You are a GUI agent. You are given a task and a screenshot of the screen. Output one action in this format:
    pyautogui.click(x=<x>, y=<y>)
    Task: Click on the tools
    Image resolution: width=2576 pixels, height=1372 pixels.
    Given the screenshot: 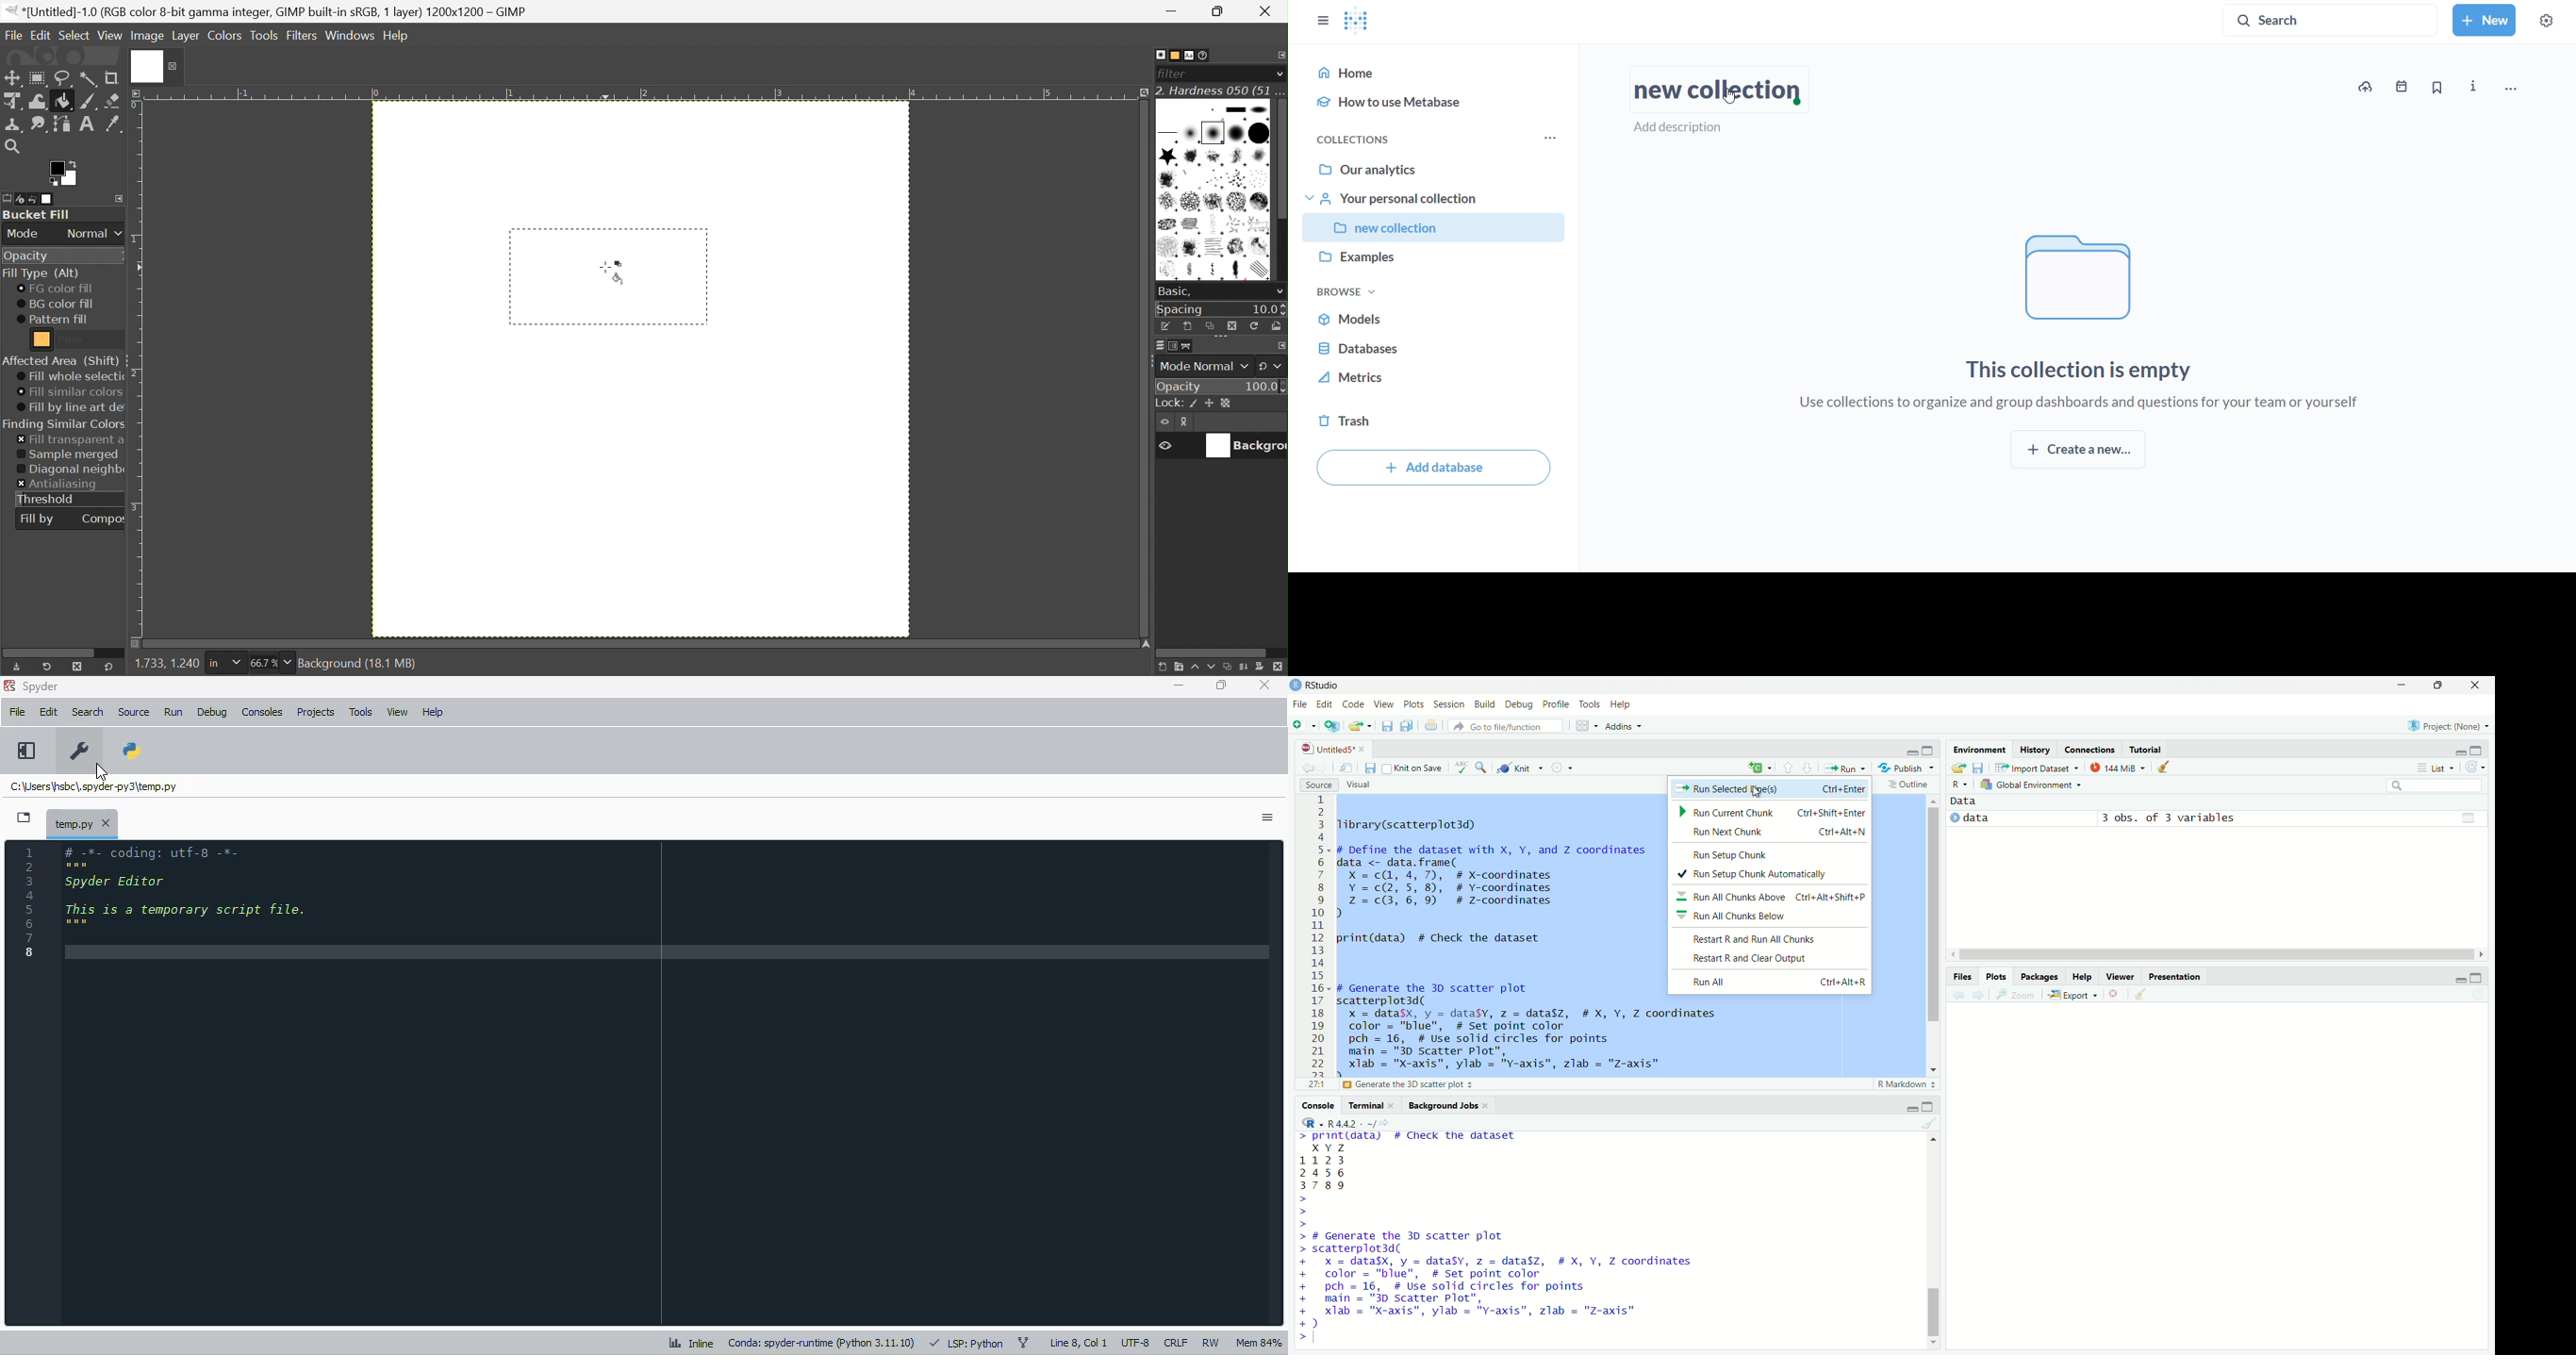 What is the action you would take?
    pyautogui.click(x=360, y=711)
    